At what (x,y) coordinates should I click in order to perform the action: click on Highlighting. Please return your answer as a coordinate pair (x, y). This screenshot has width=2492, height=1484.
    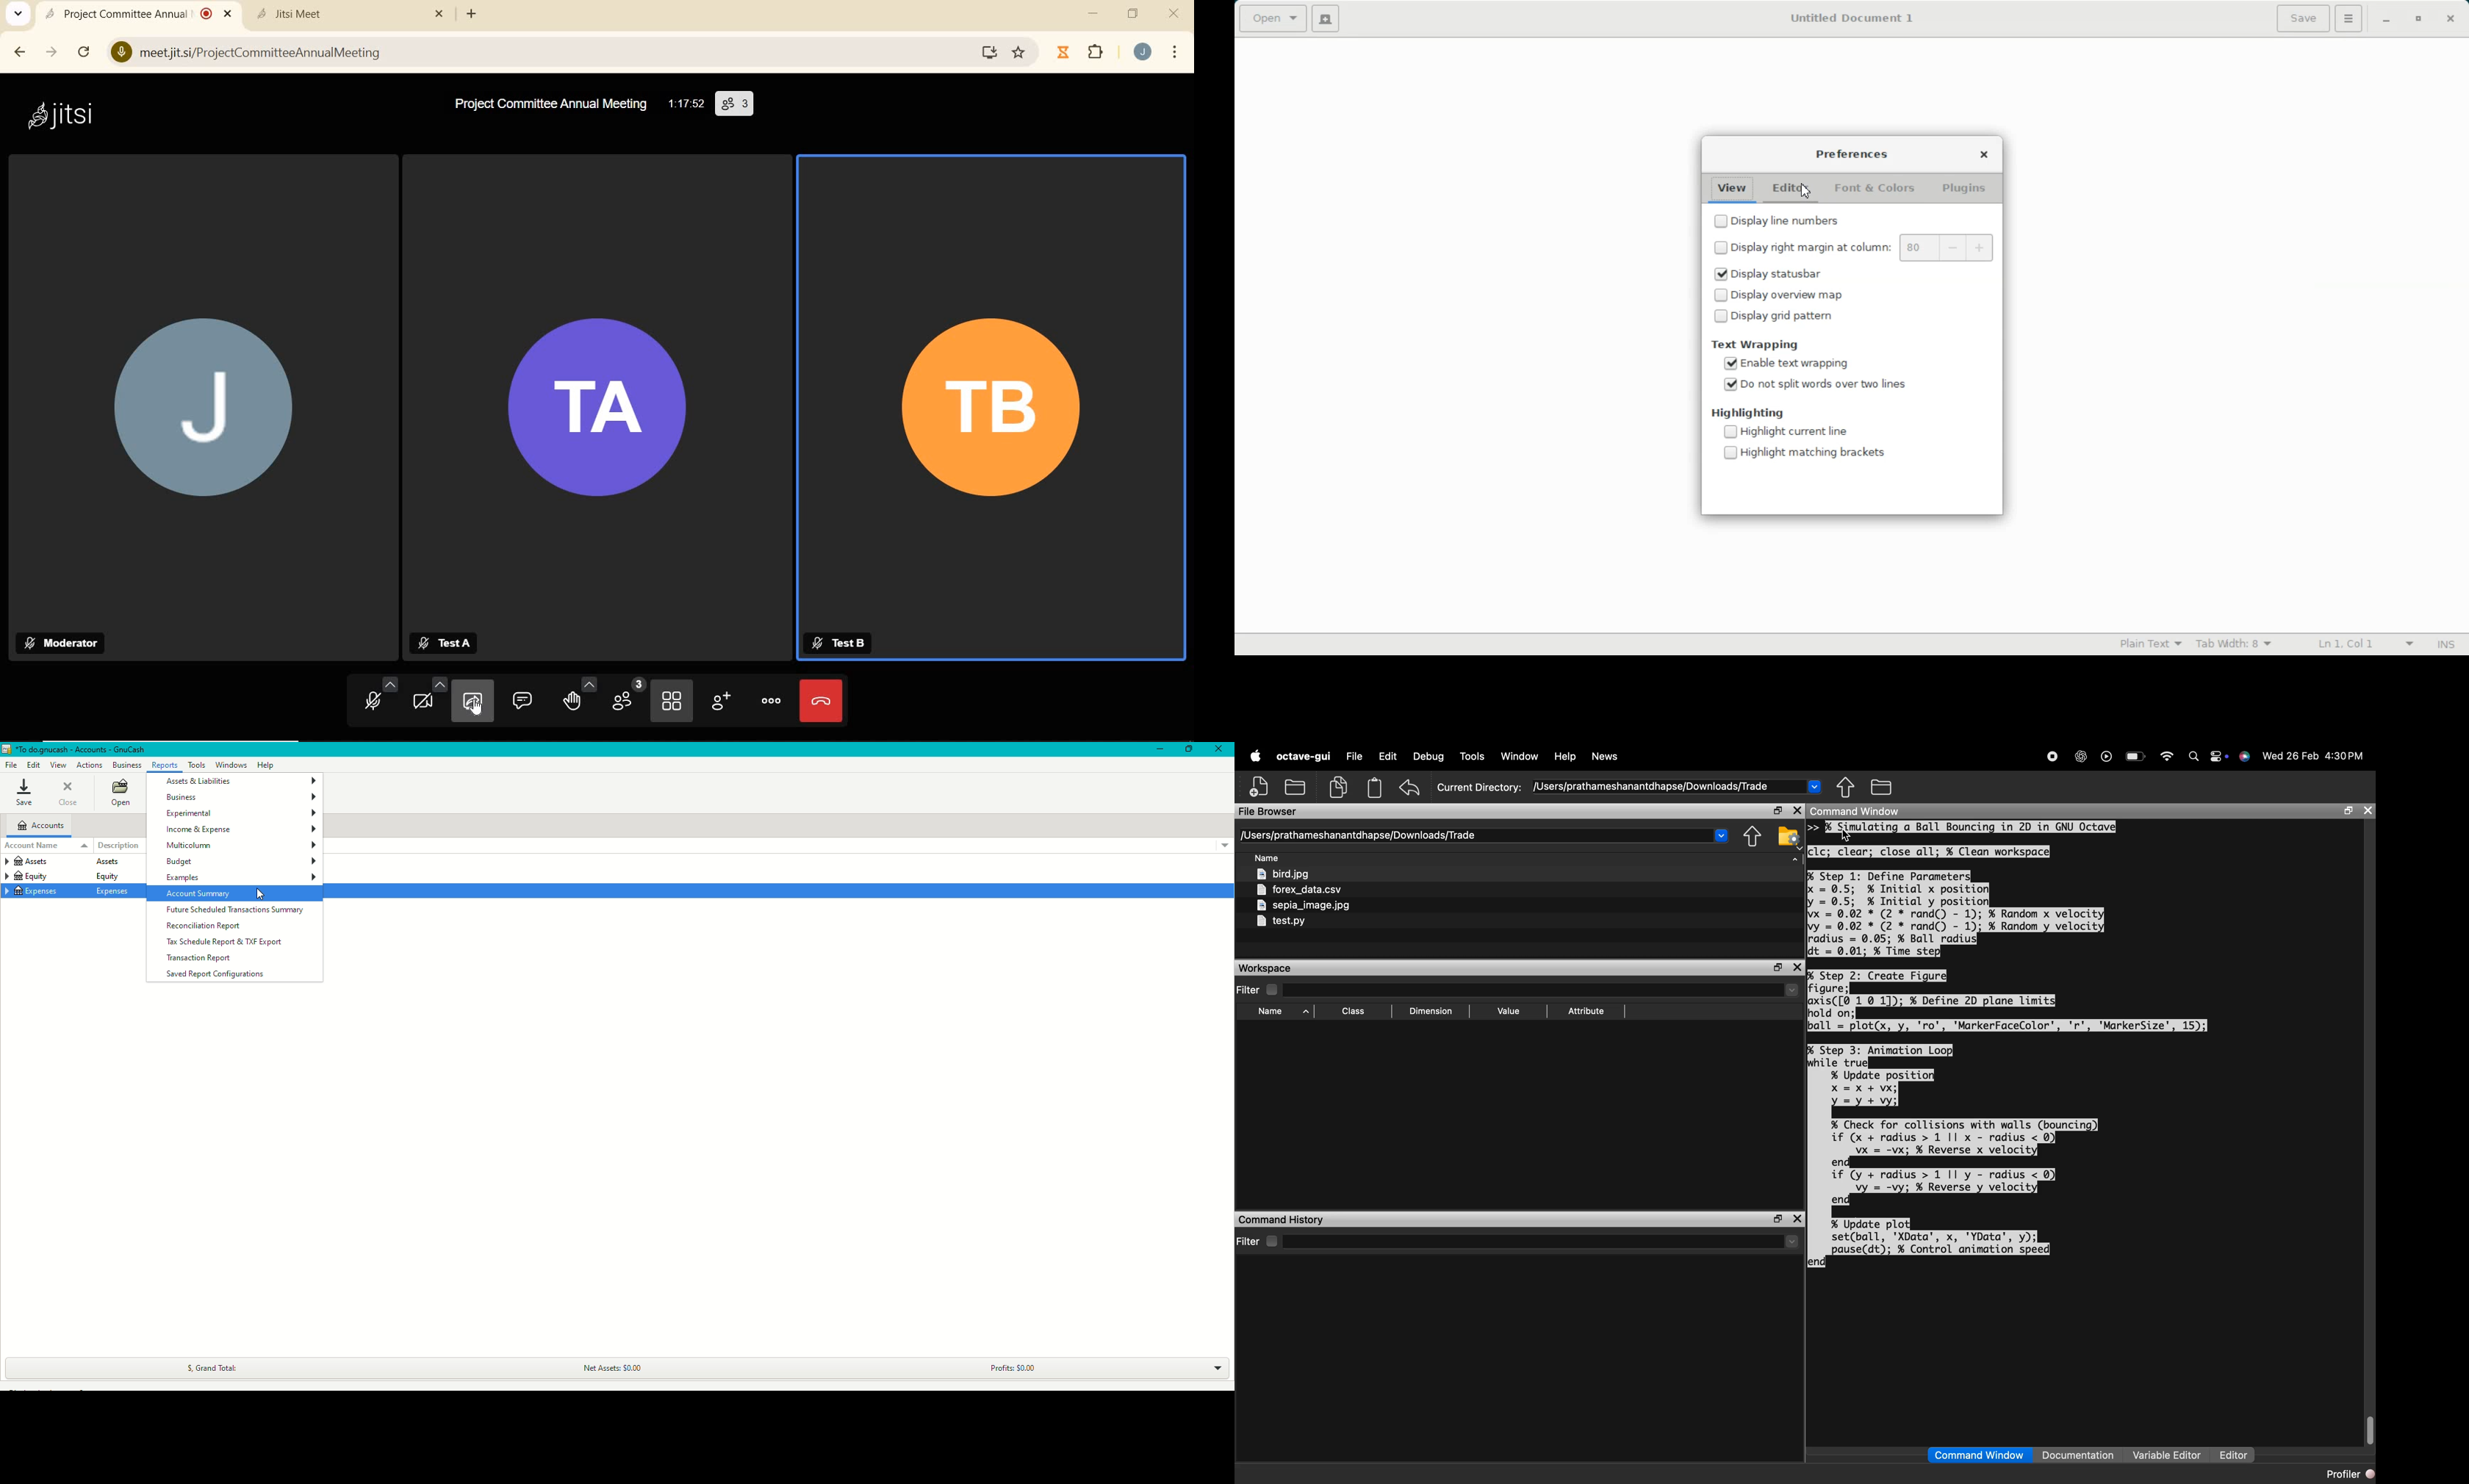
    Looking at the image, I should click on (1757, 411).